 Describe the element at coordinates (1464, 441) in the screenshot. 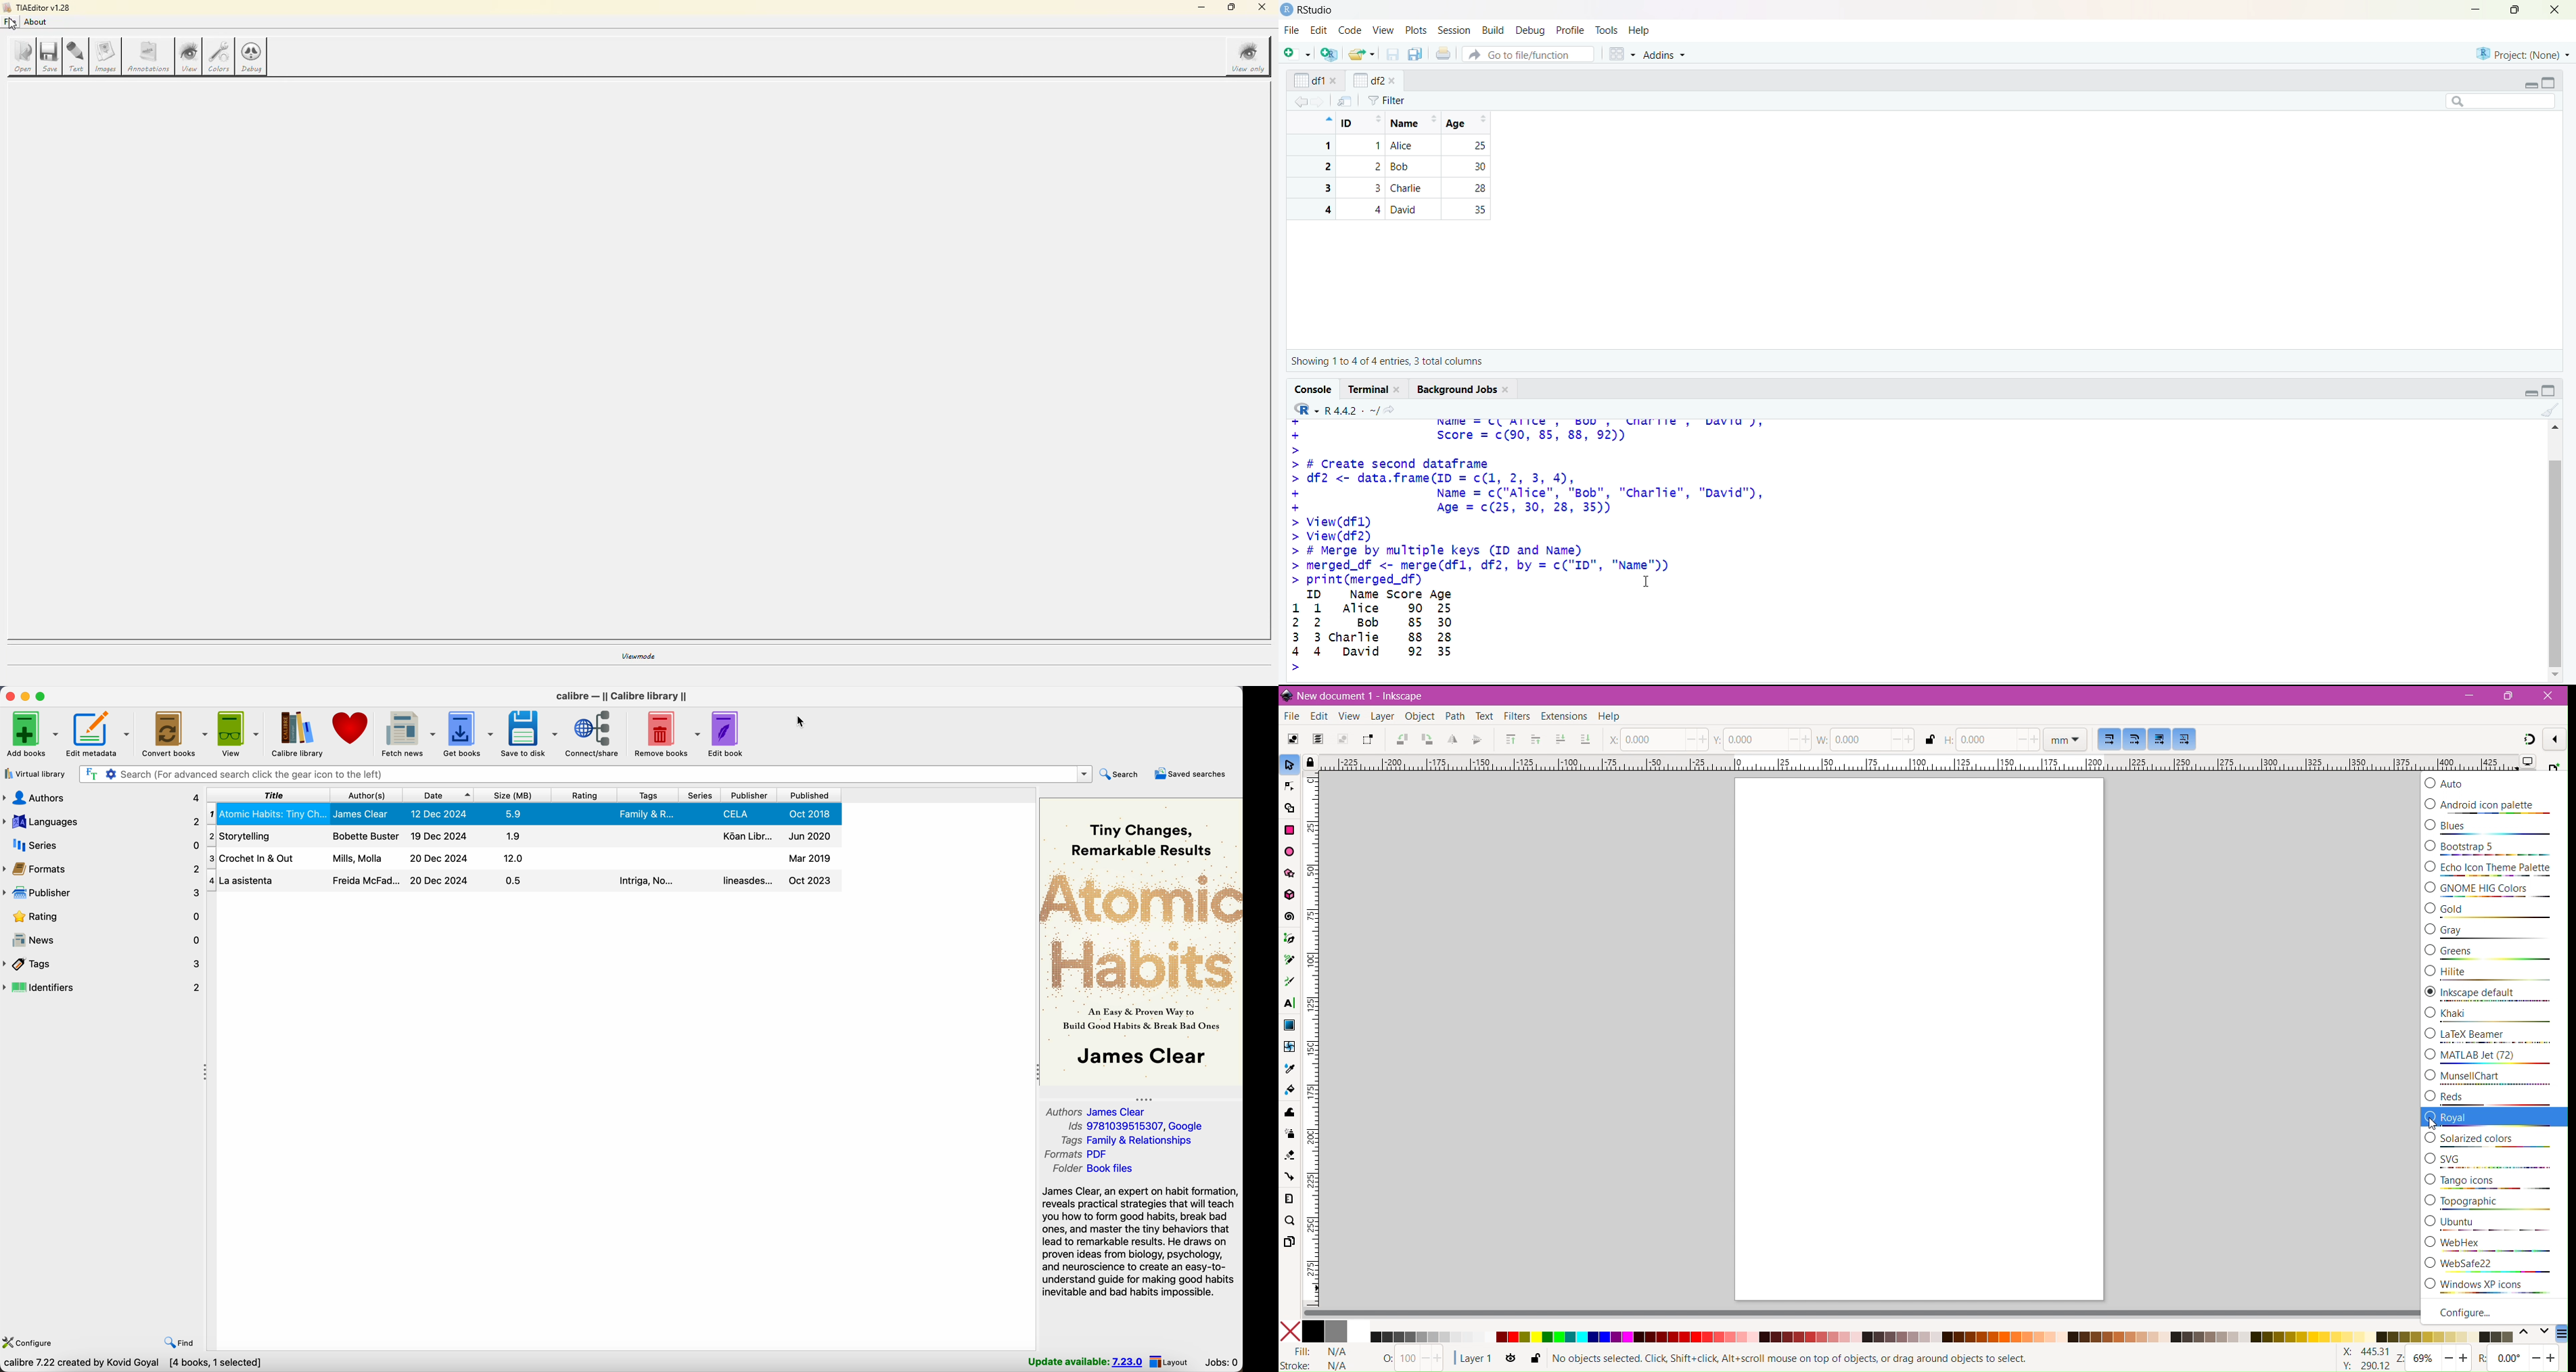

I see `+ Score = c(20, 85, 88, 92))>` at that location.